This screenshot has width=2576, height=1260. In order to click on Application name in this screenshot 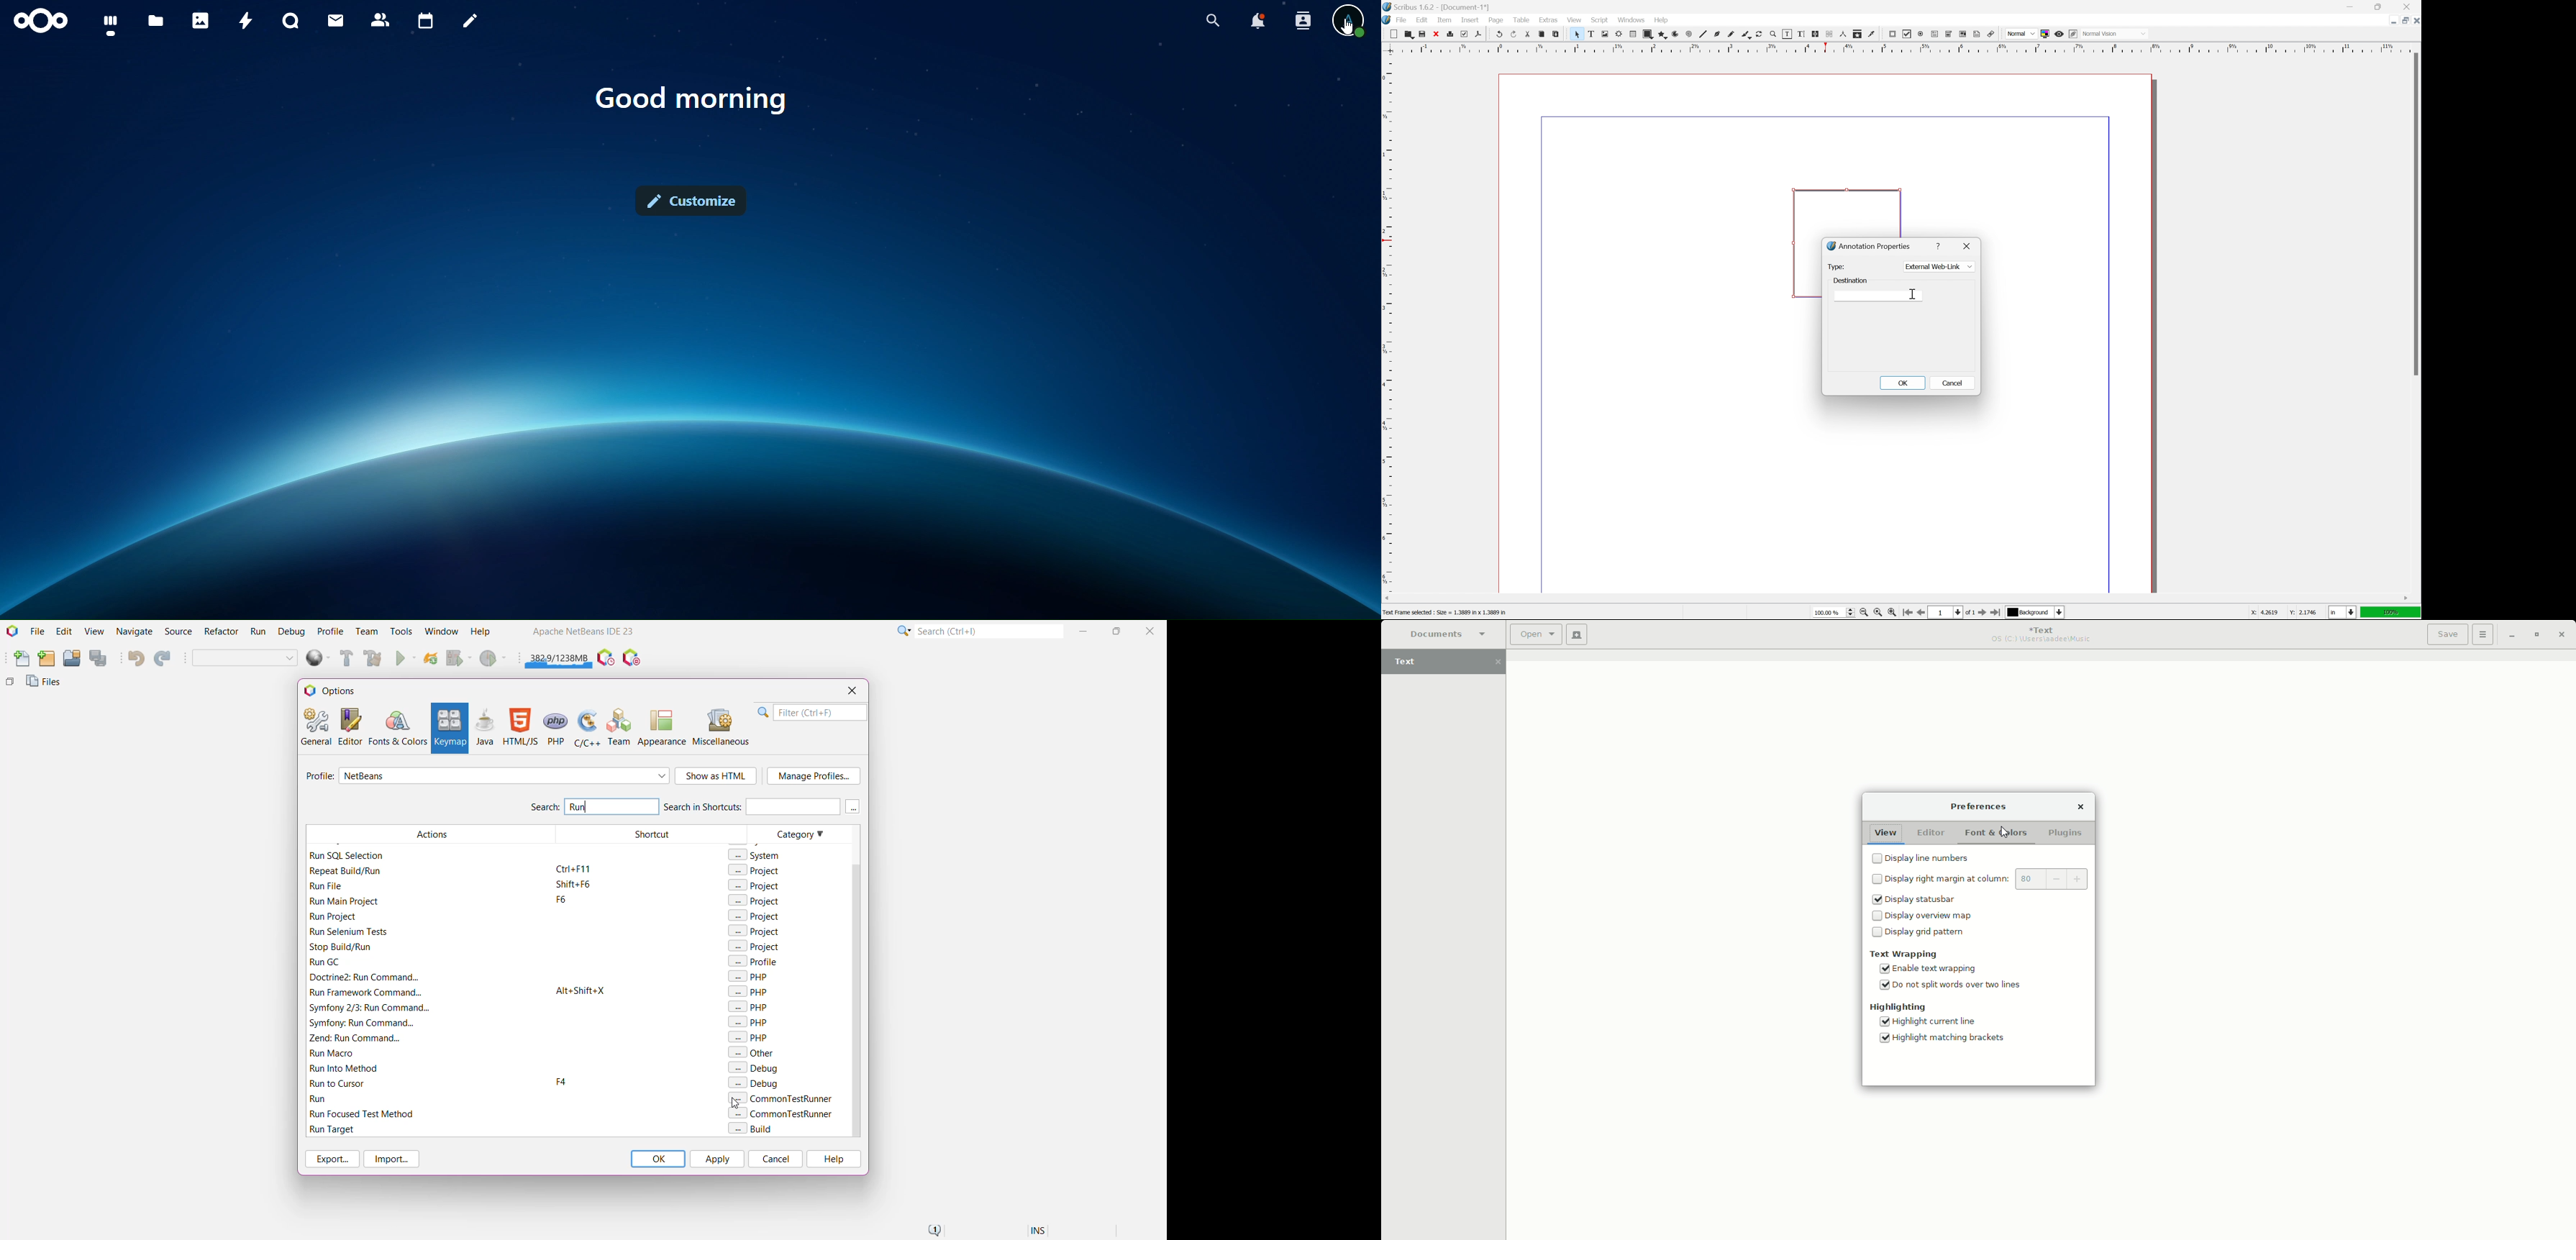, I will do `click(1437, 7)`.